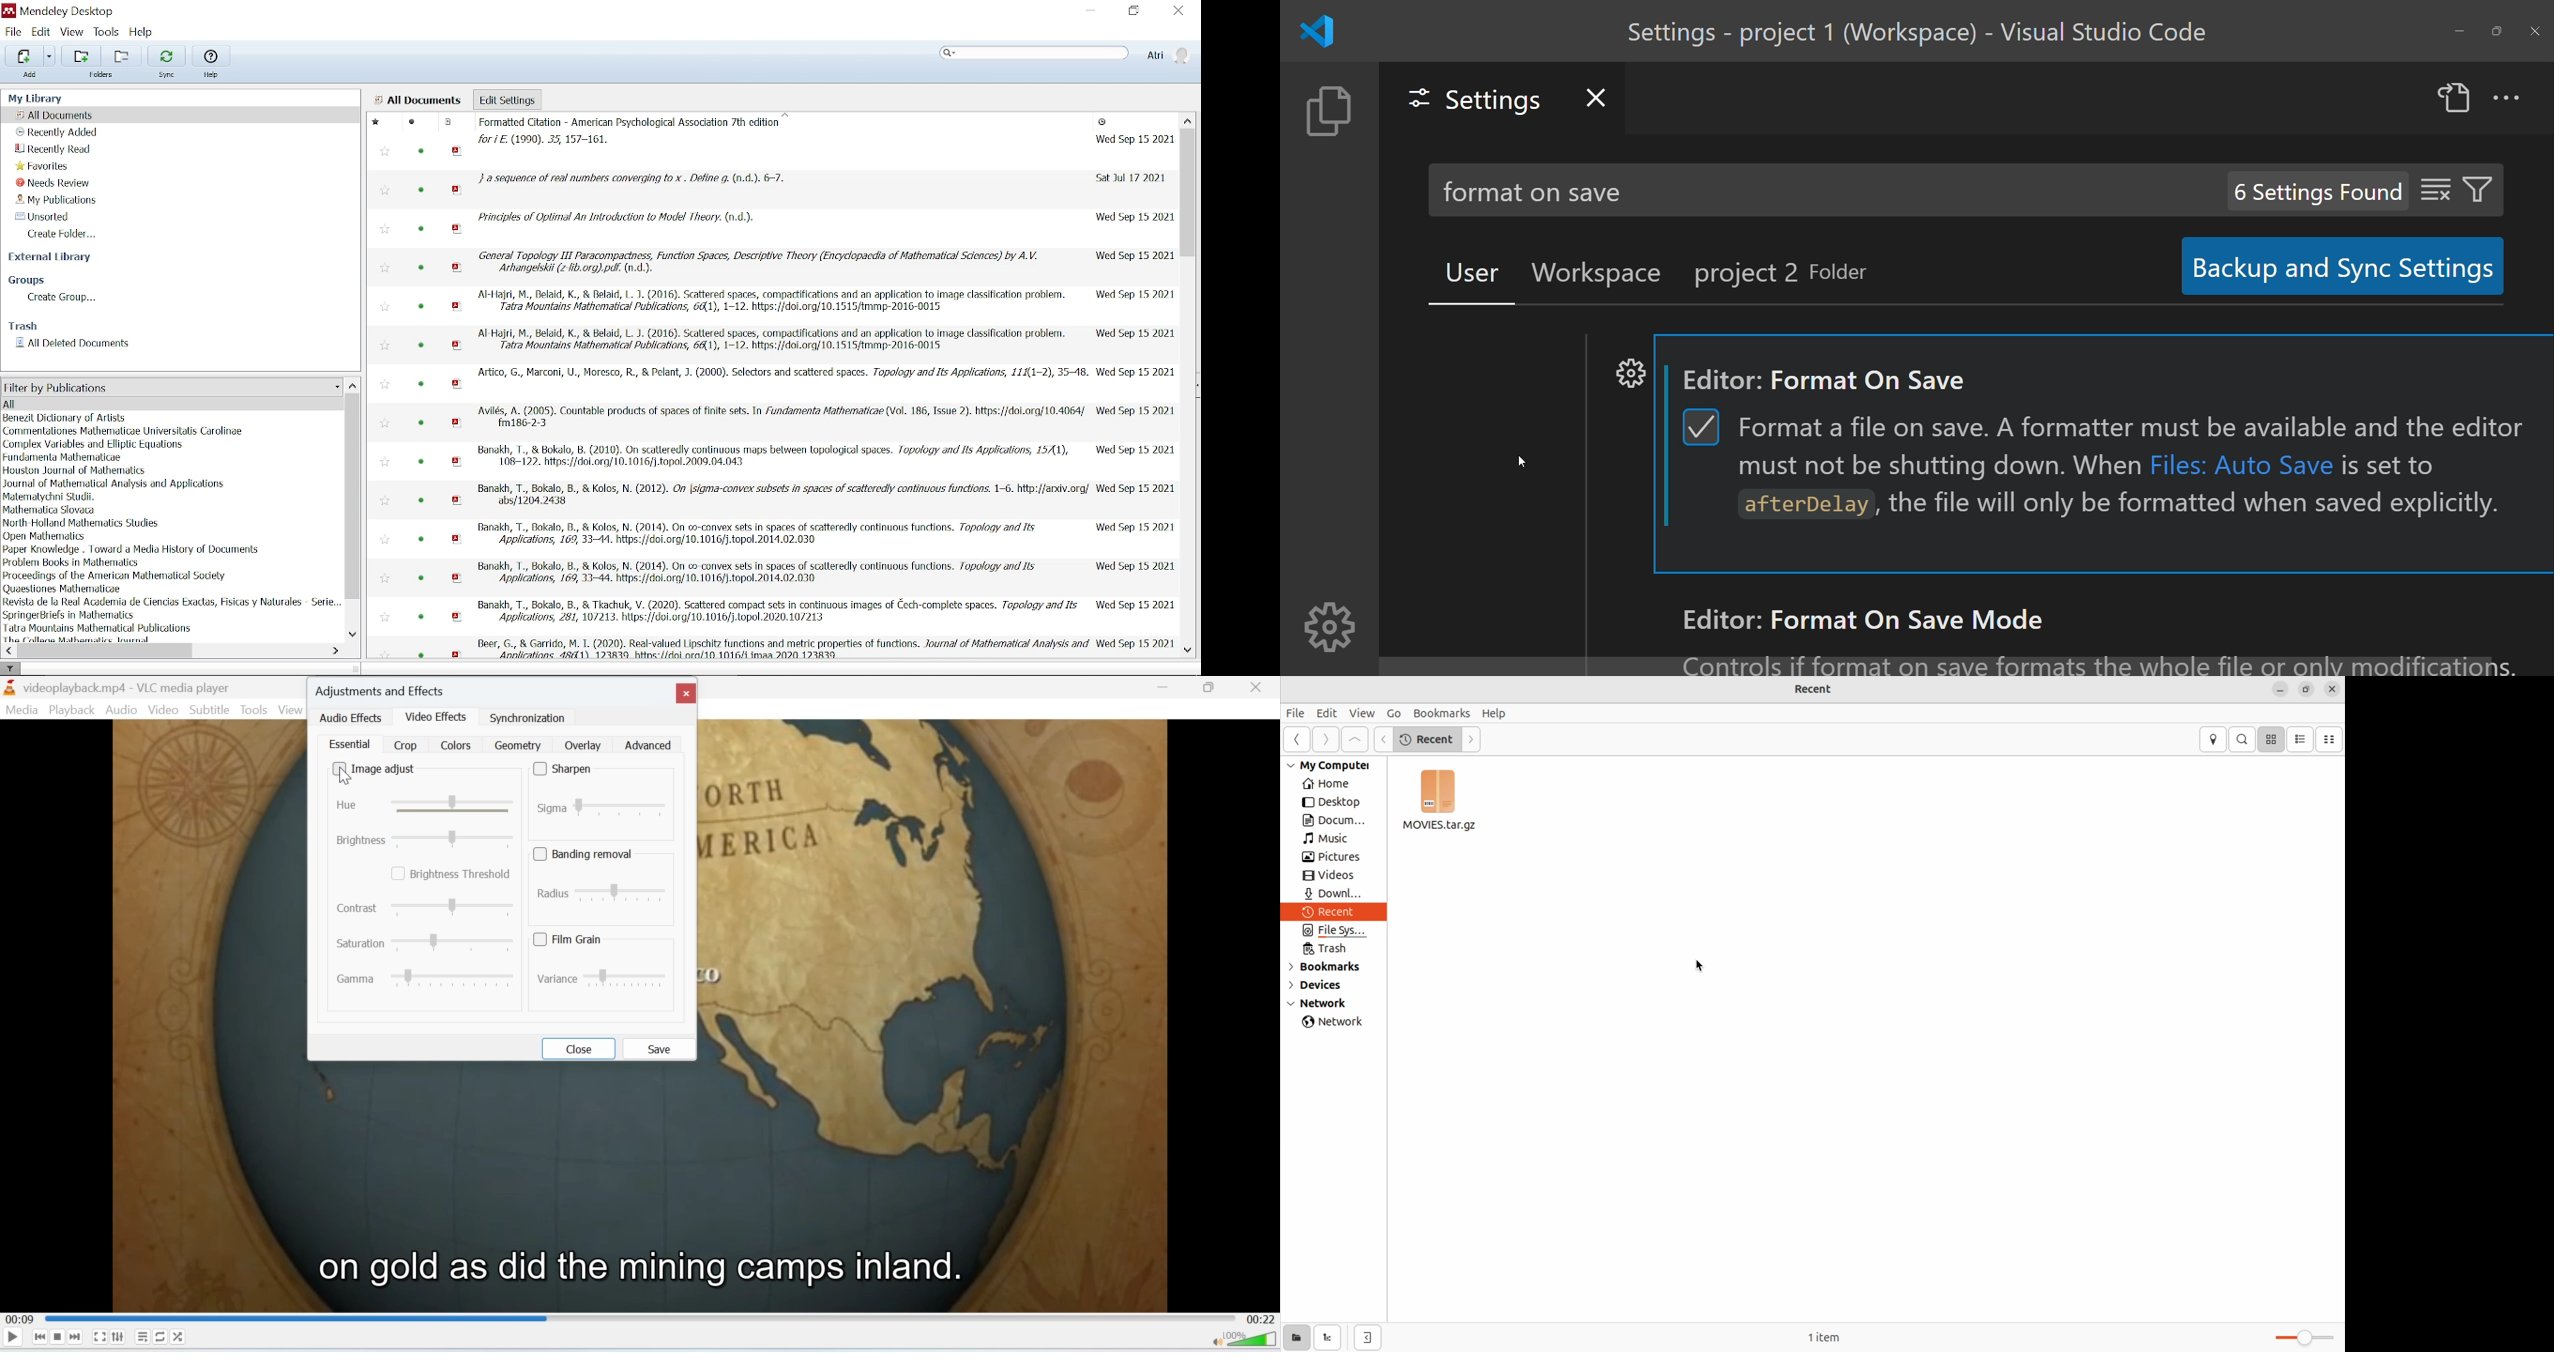 The image size is (2576, 1372). Describe the element at coordinates (458, 500) in the screenshot. I see `pdf` at that location.